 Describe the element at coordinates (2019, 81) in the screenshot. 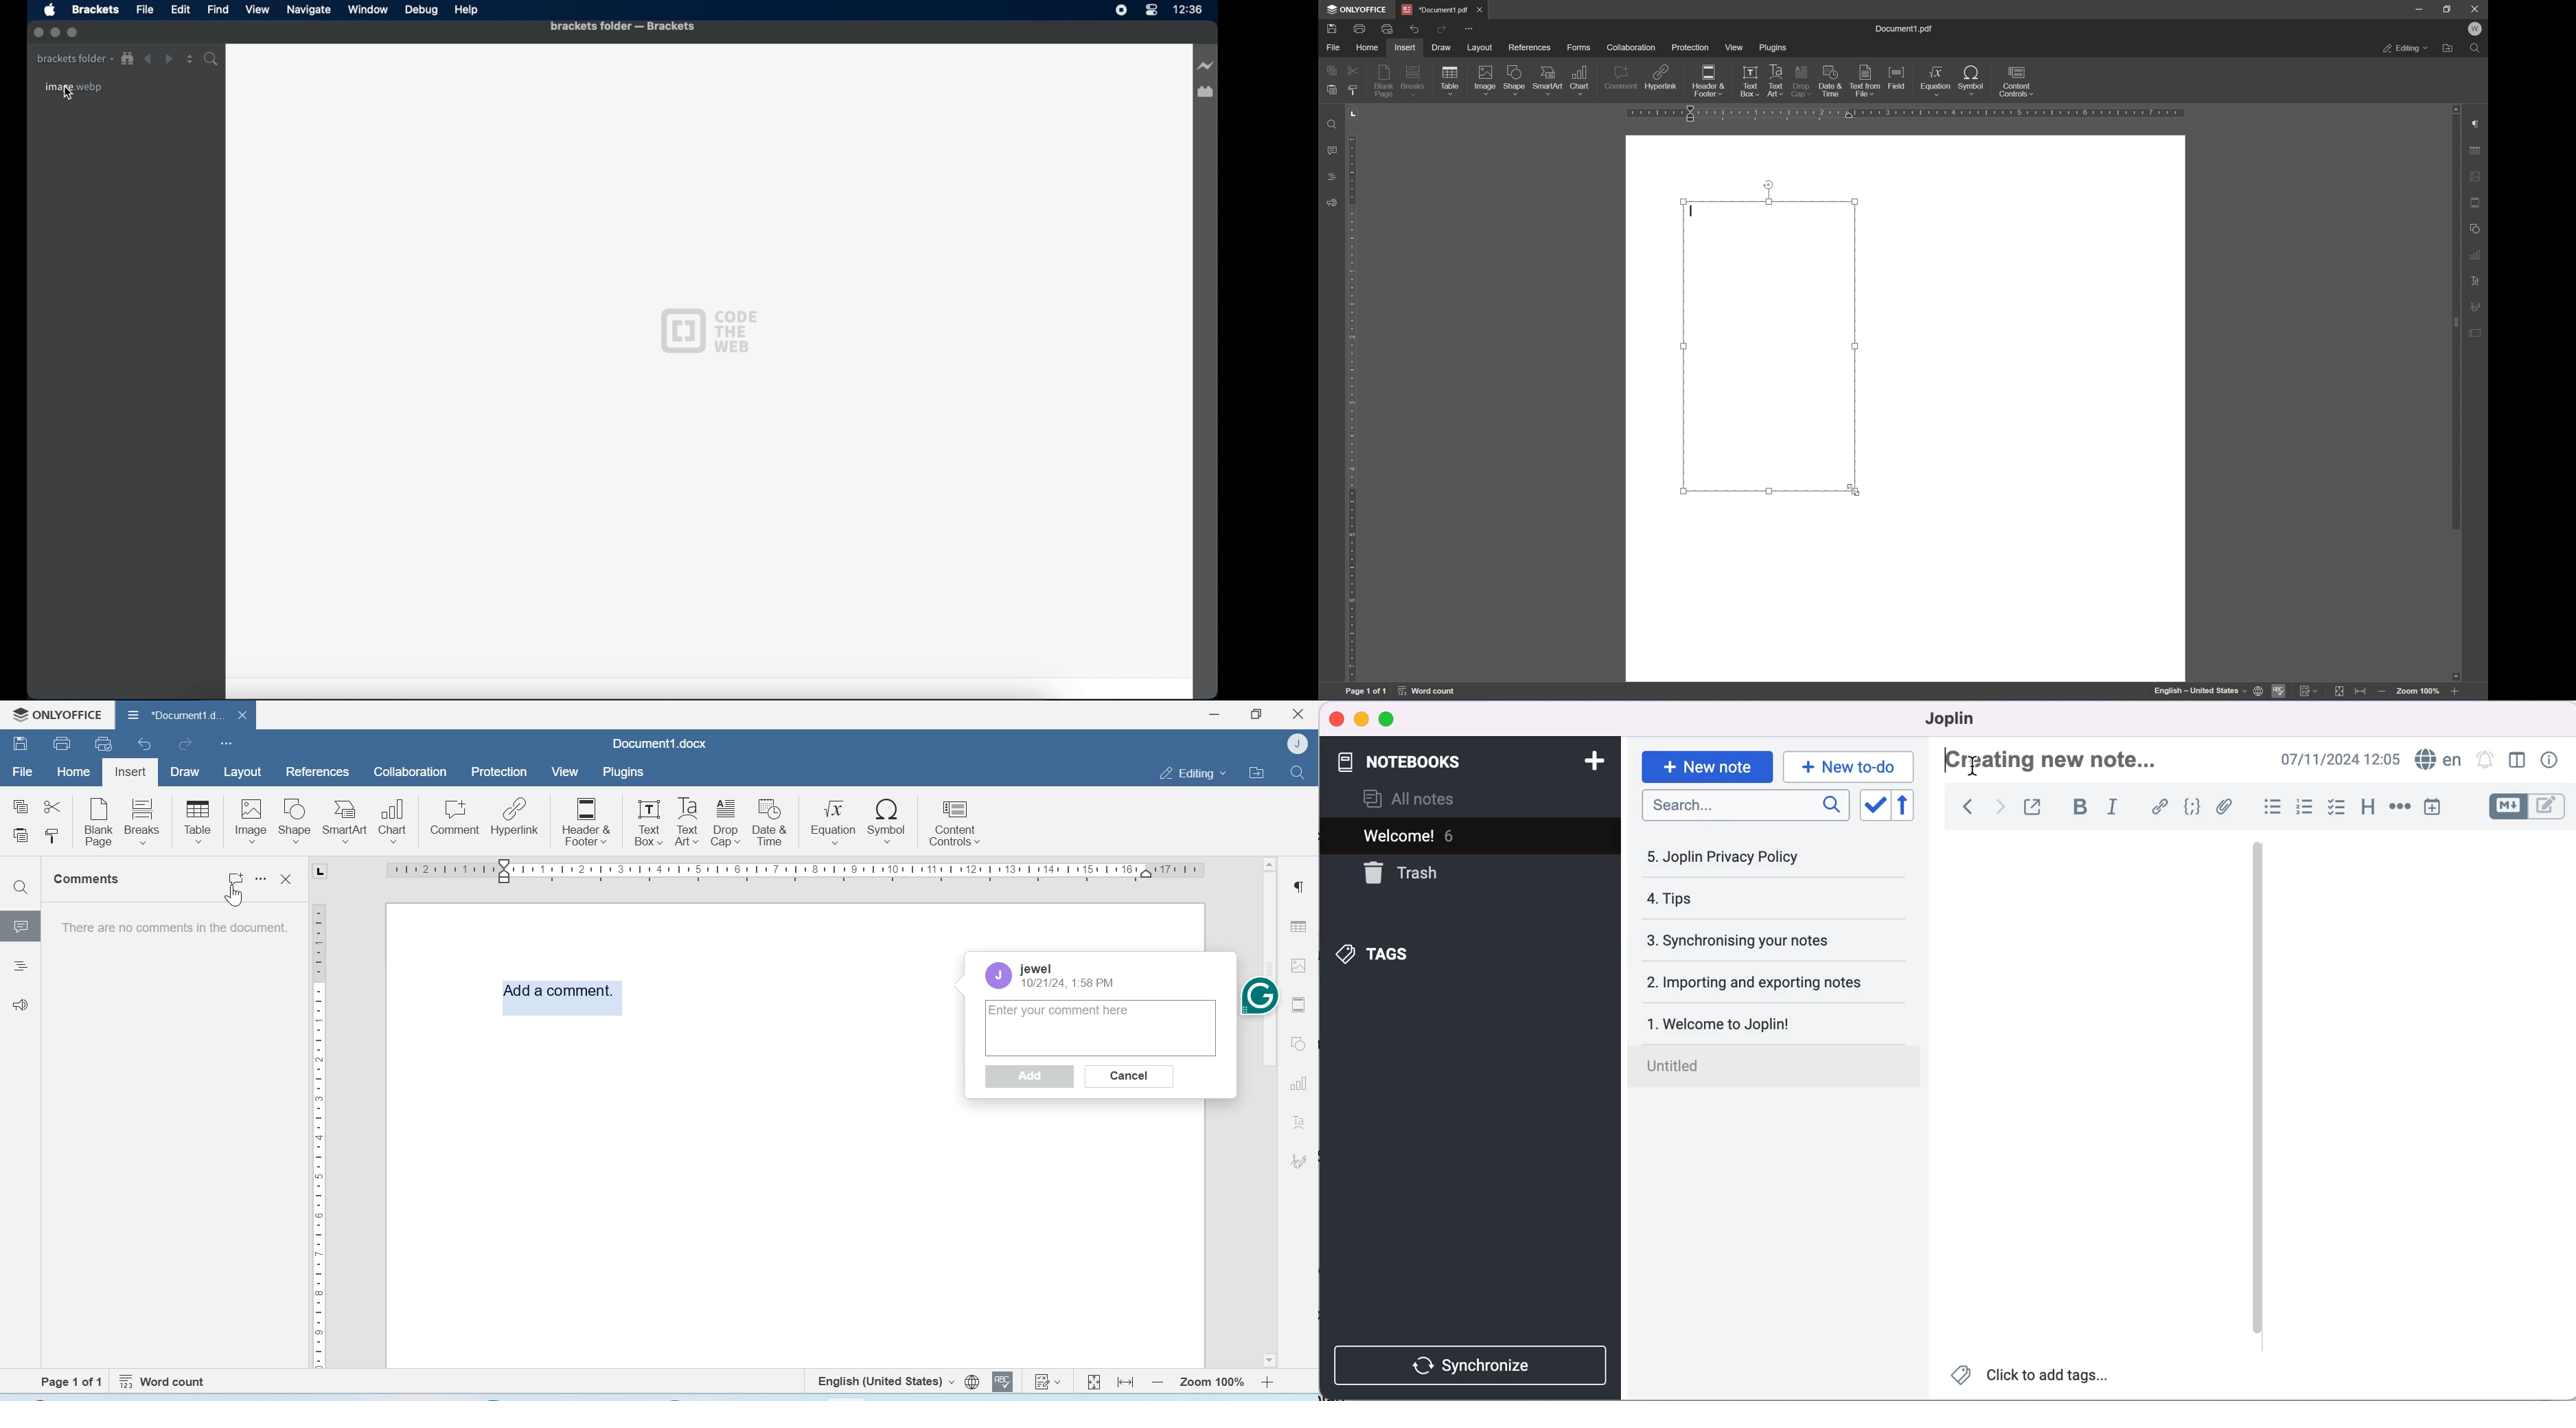

I see `content controls` at that location.